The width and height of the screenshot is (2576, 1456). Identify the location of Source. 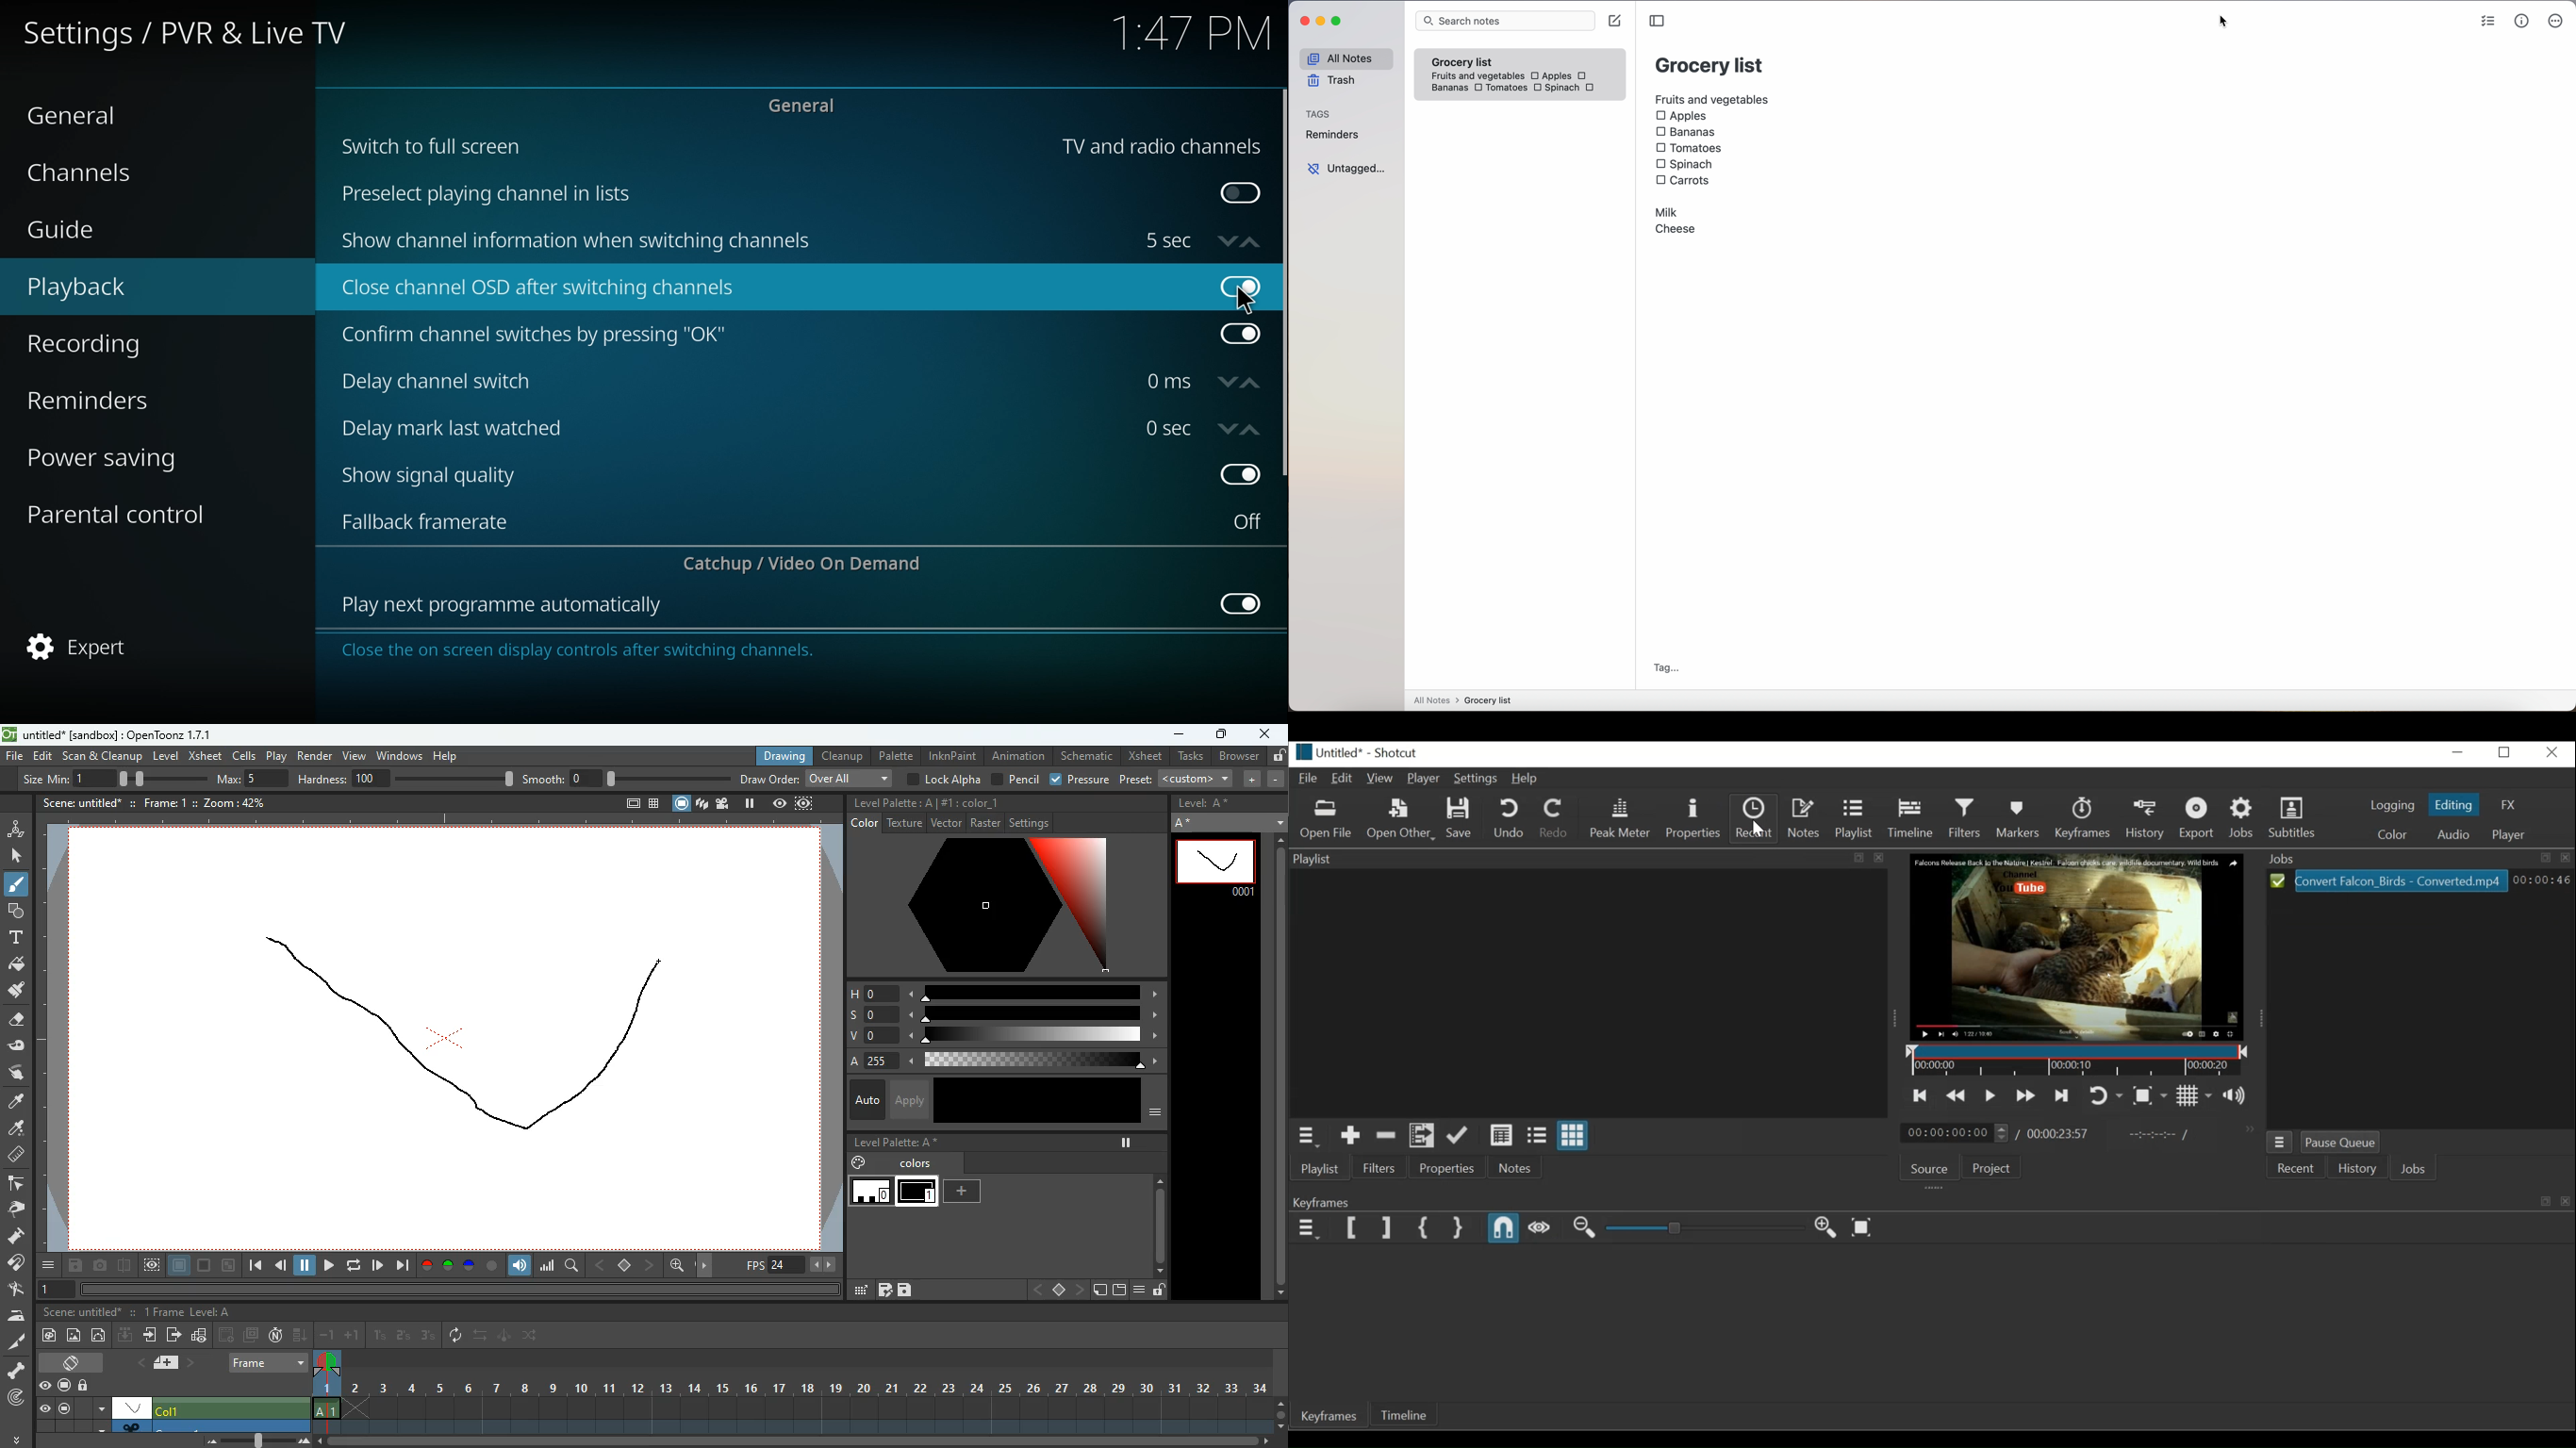
(1929, 1168).